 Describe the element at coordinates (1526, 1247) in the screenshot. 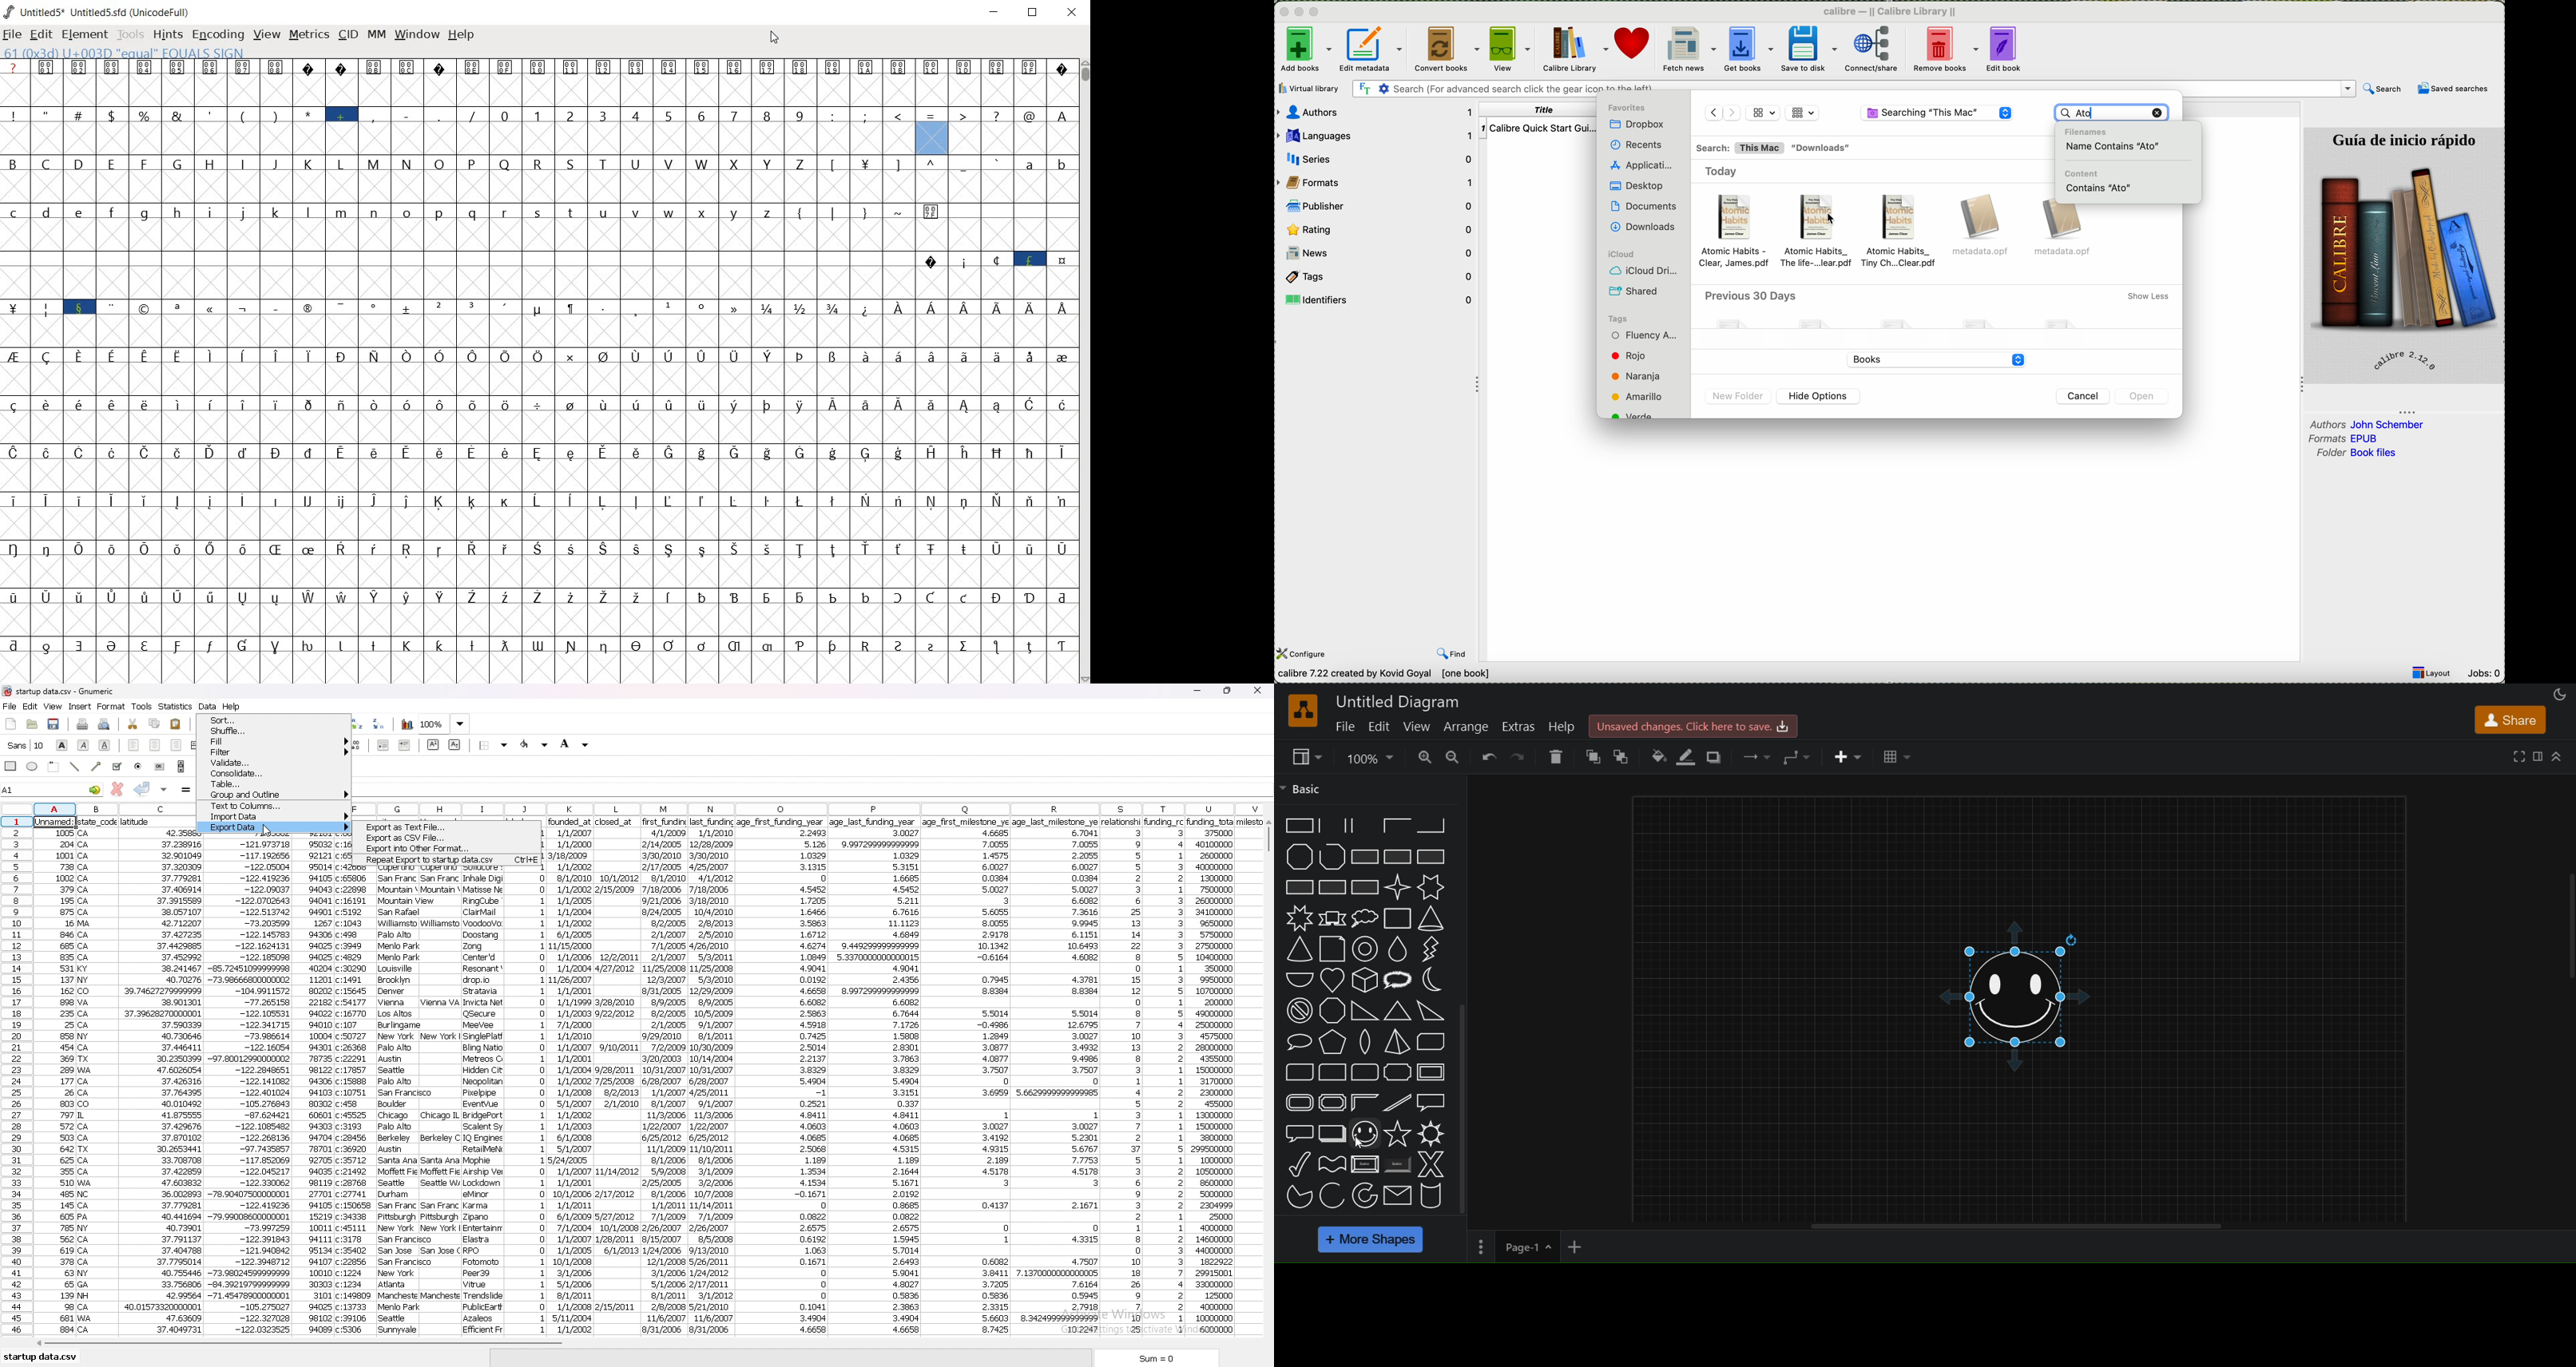

I see `current page ` at that location.